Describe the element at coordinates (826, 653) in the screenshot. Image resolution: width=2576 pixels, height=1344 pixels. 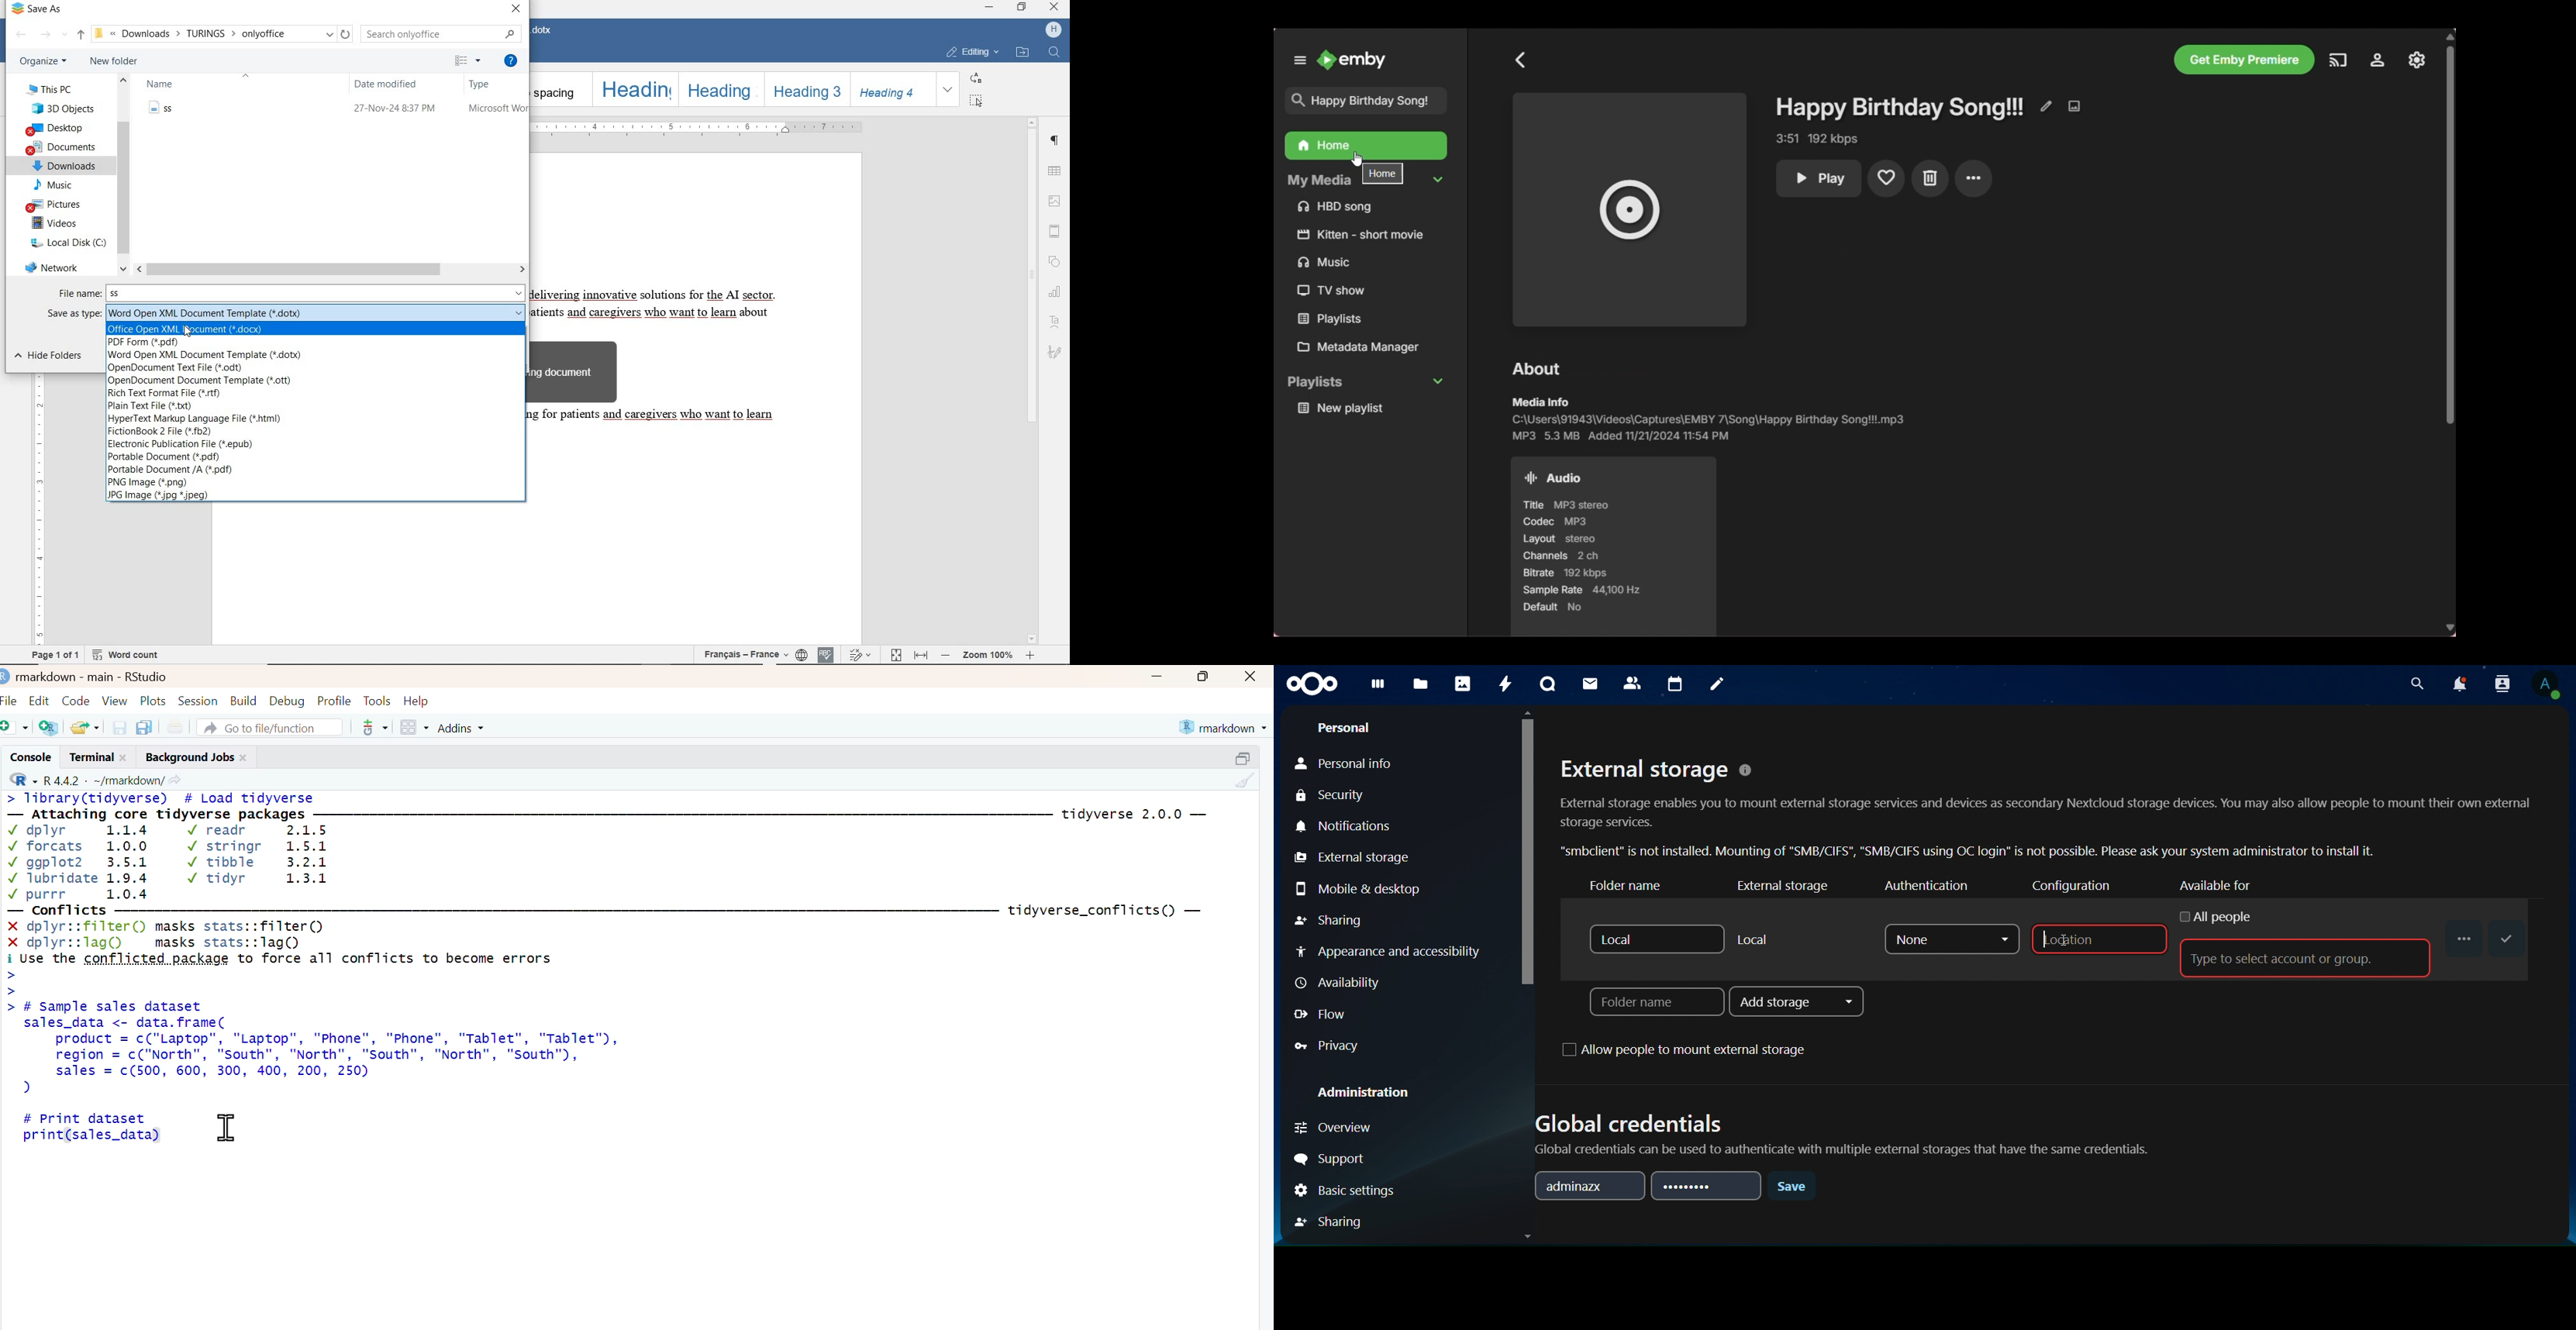
I see `SPELL CHECKING` at that location.